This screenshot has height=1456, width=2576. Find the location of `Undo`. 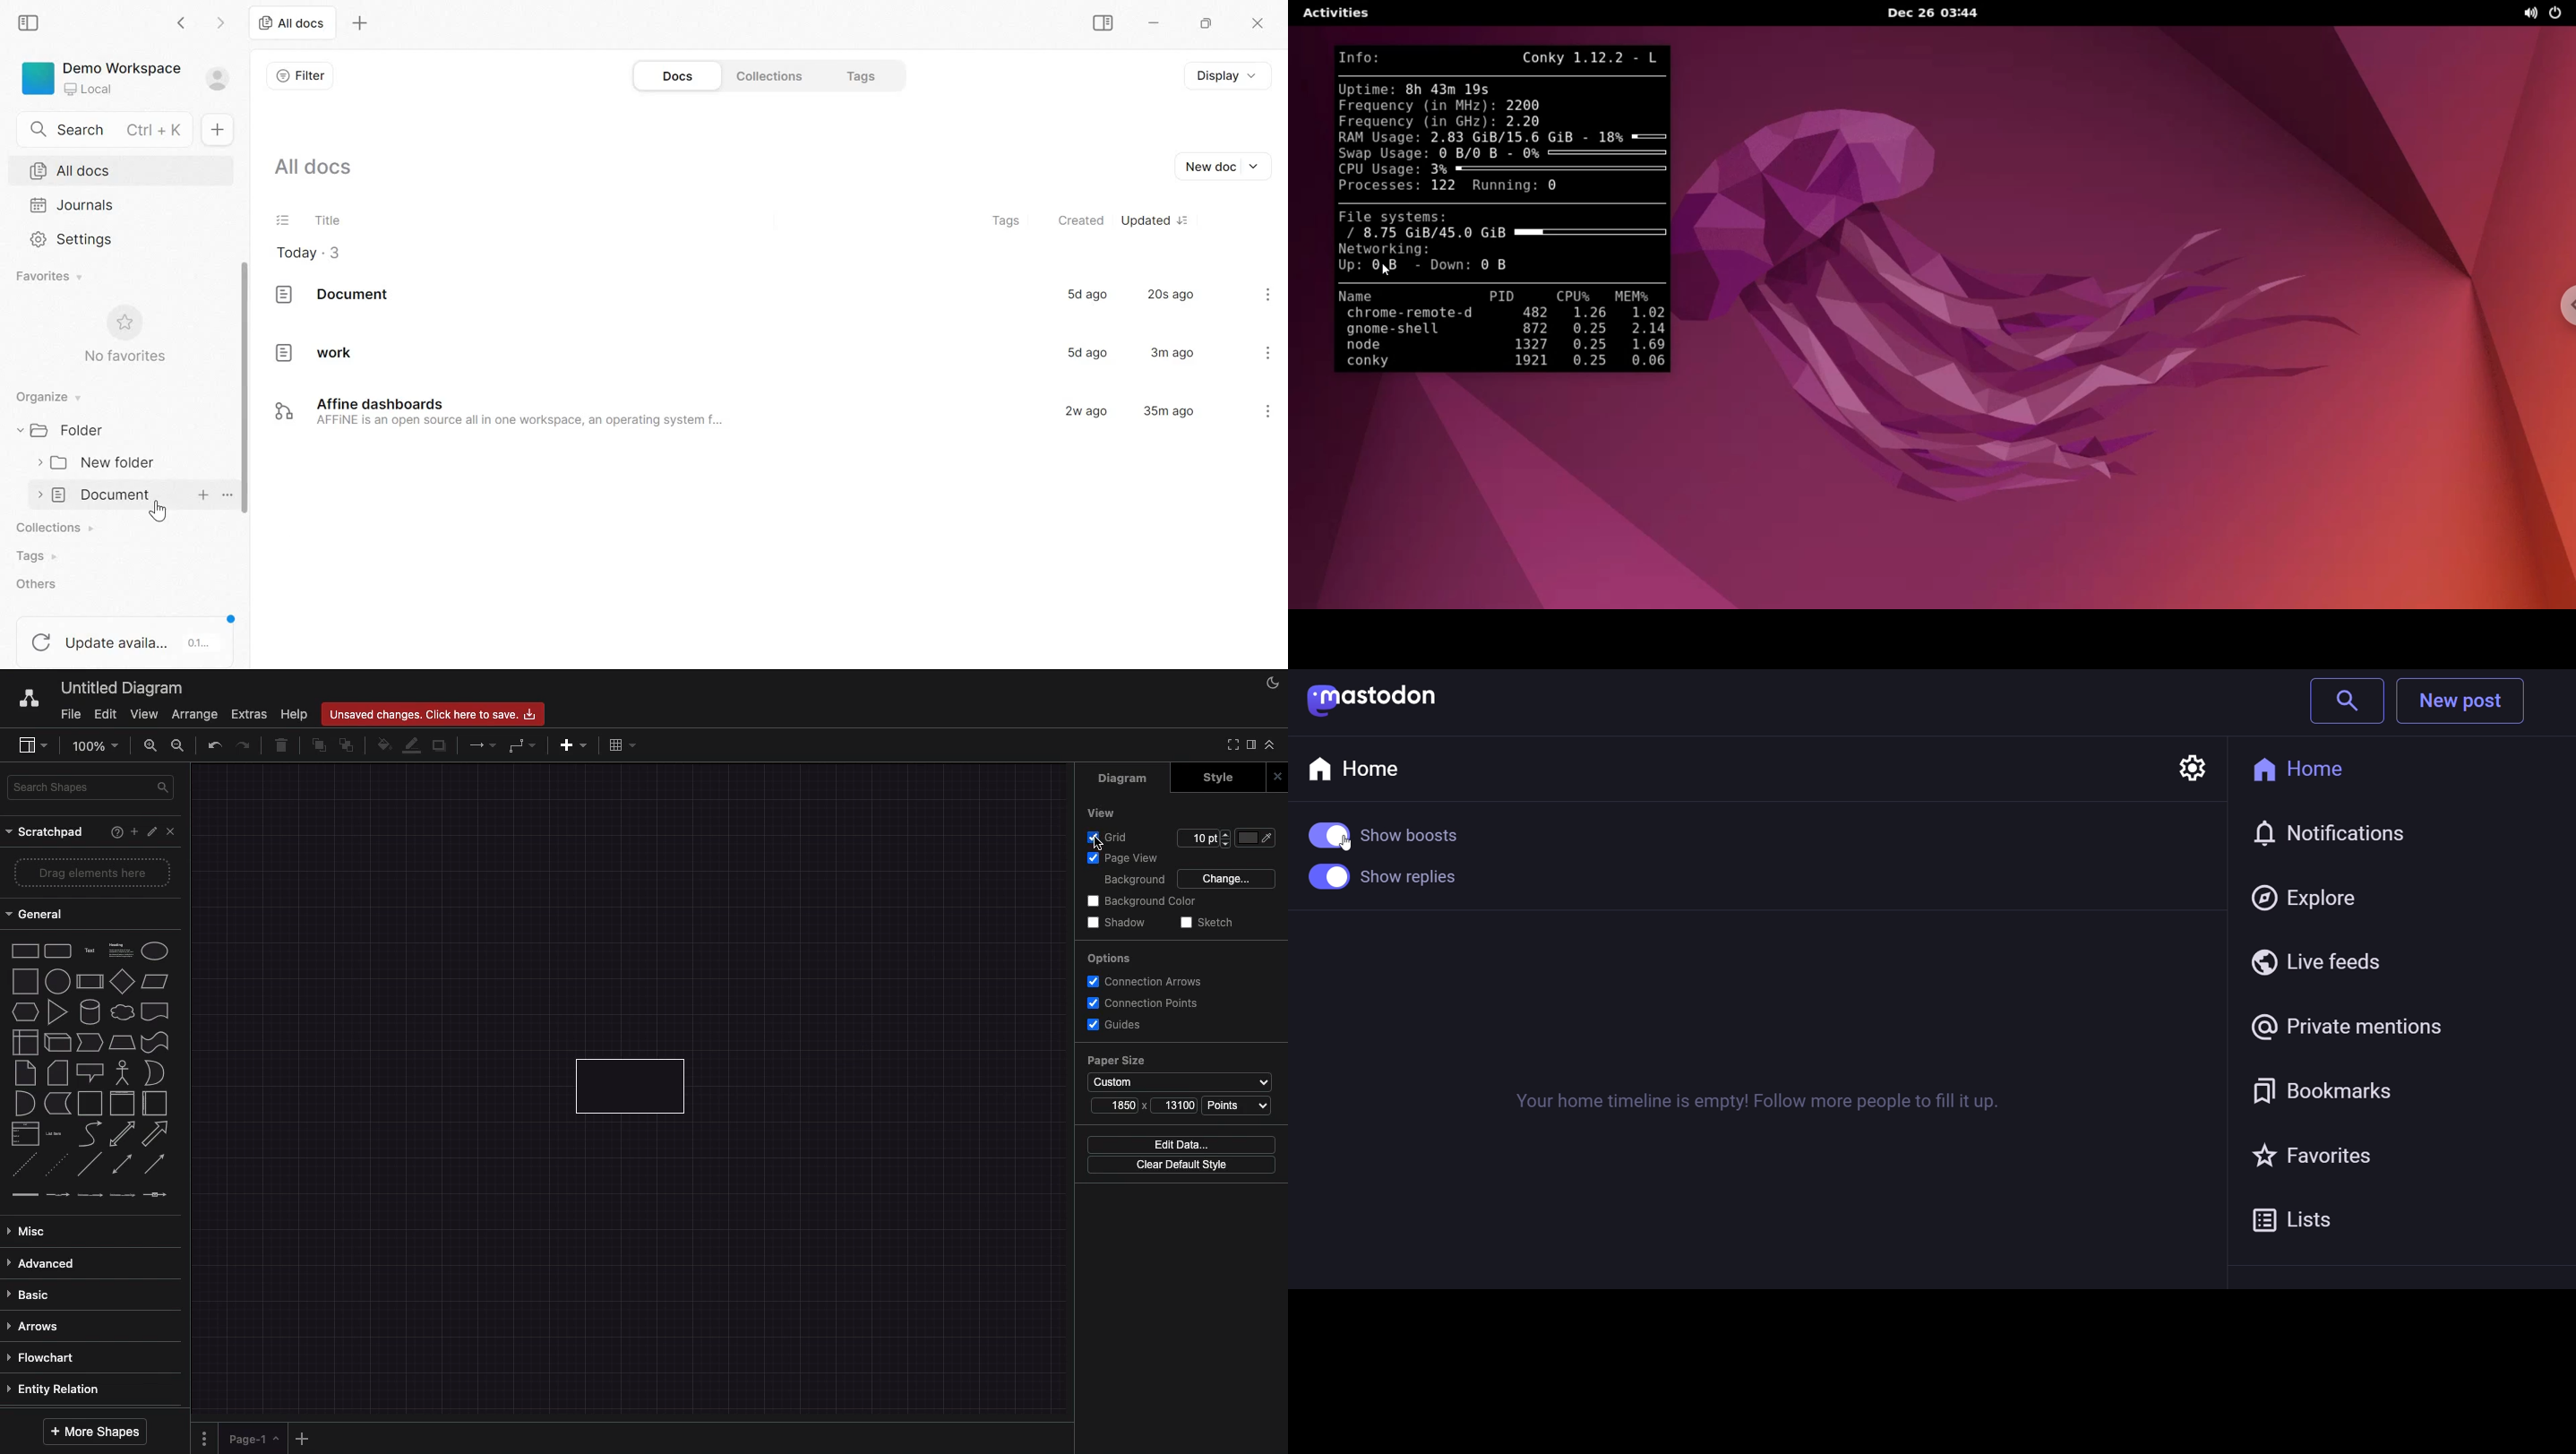

Undo is located at coordinates (216, 746).